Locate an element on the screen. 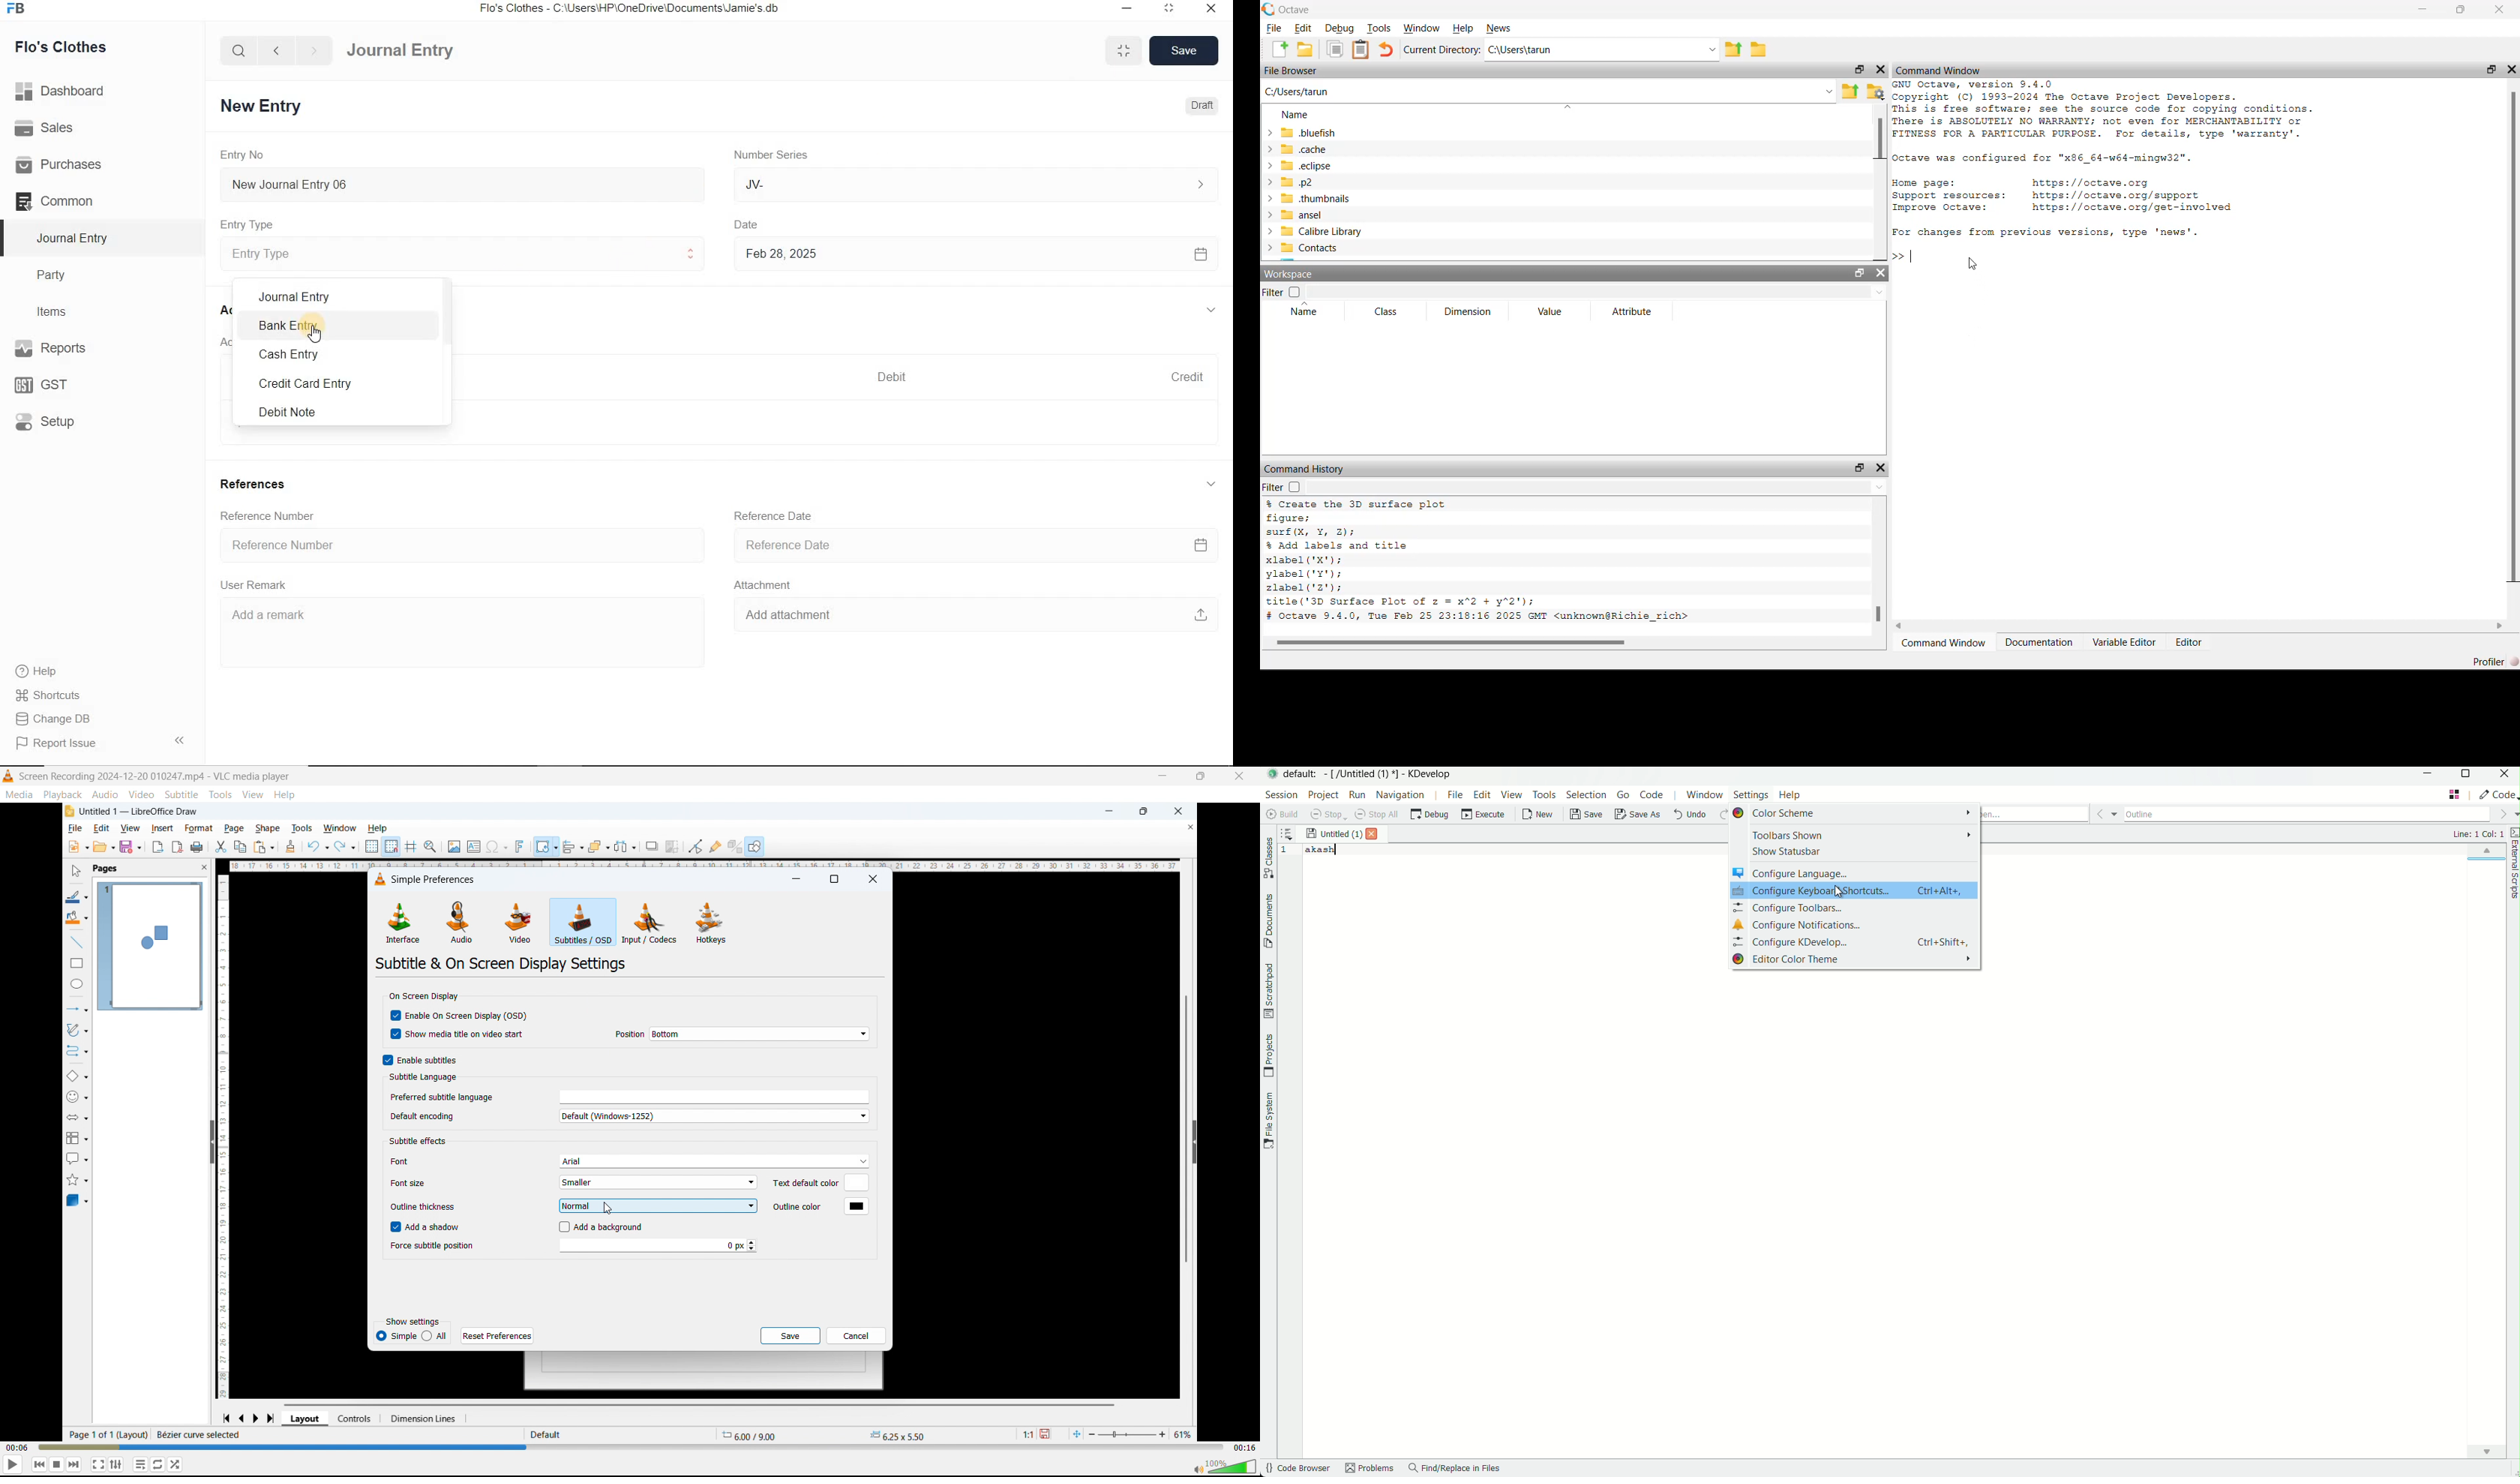 The width and height of the screenshot is (2520, 1484). Tools  is located at coordinates (220, 794).